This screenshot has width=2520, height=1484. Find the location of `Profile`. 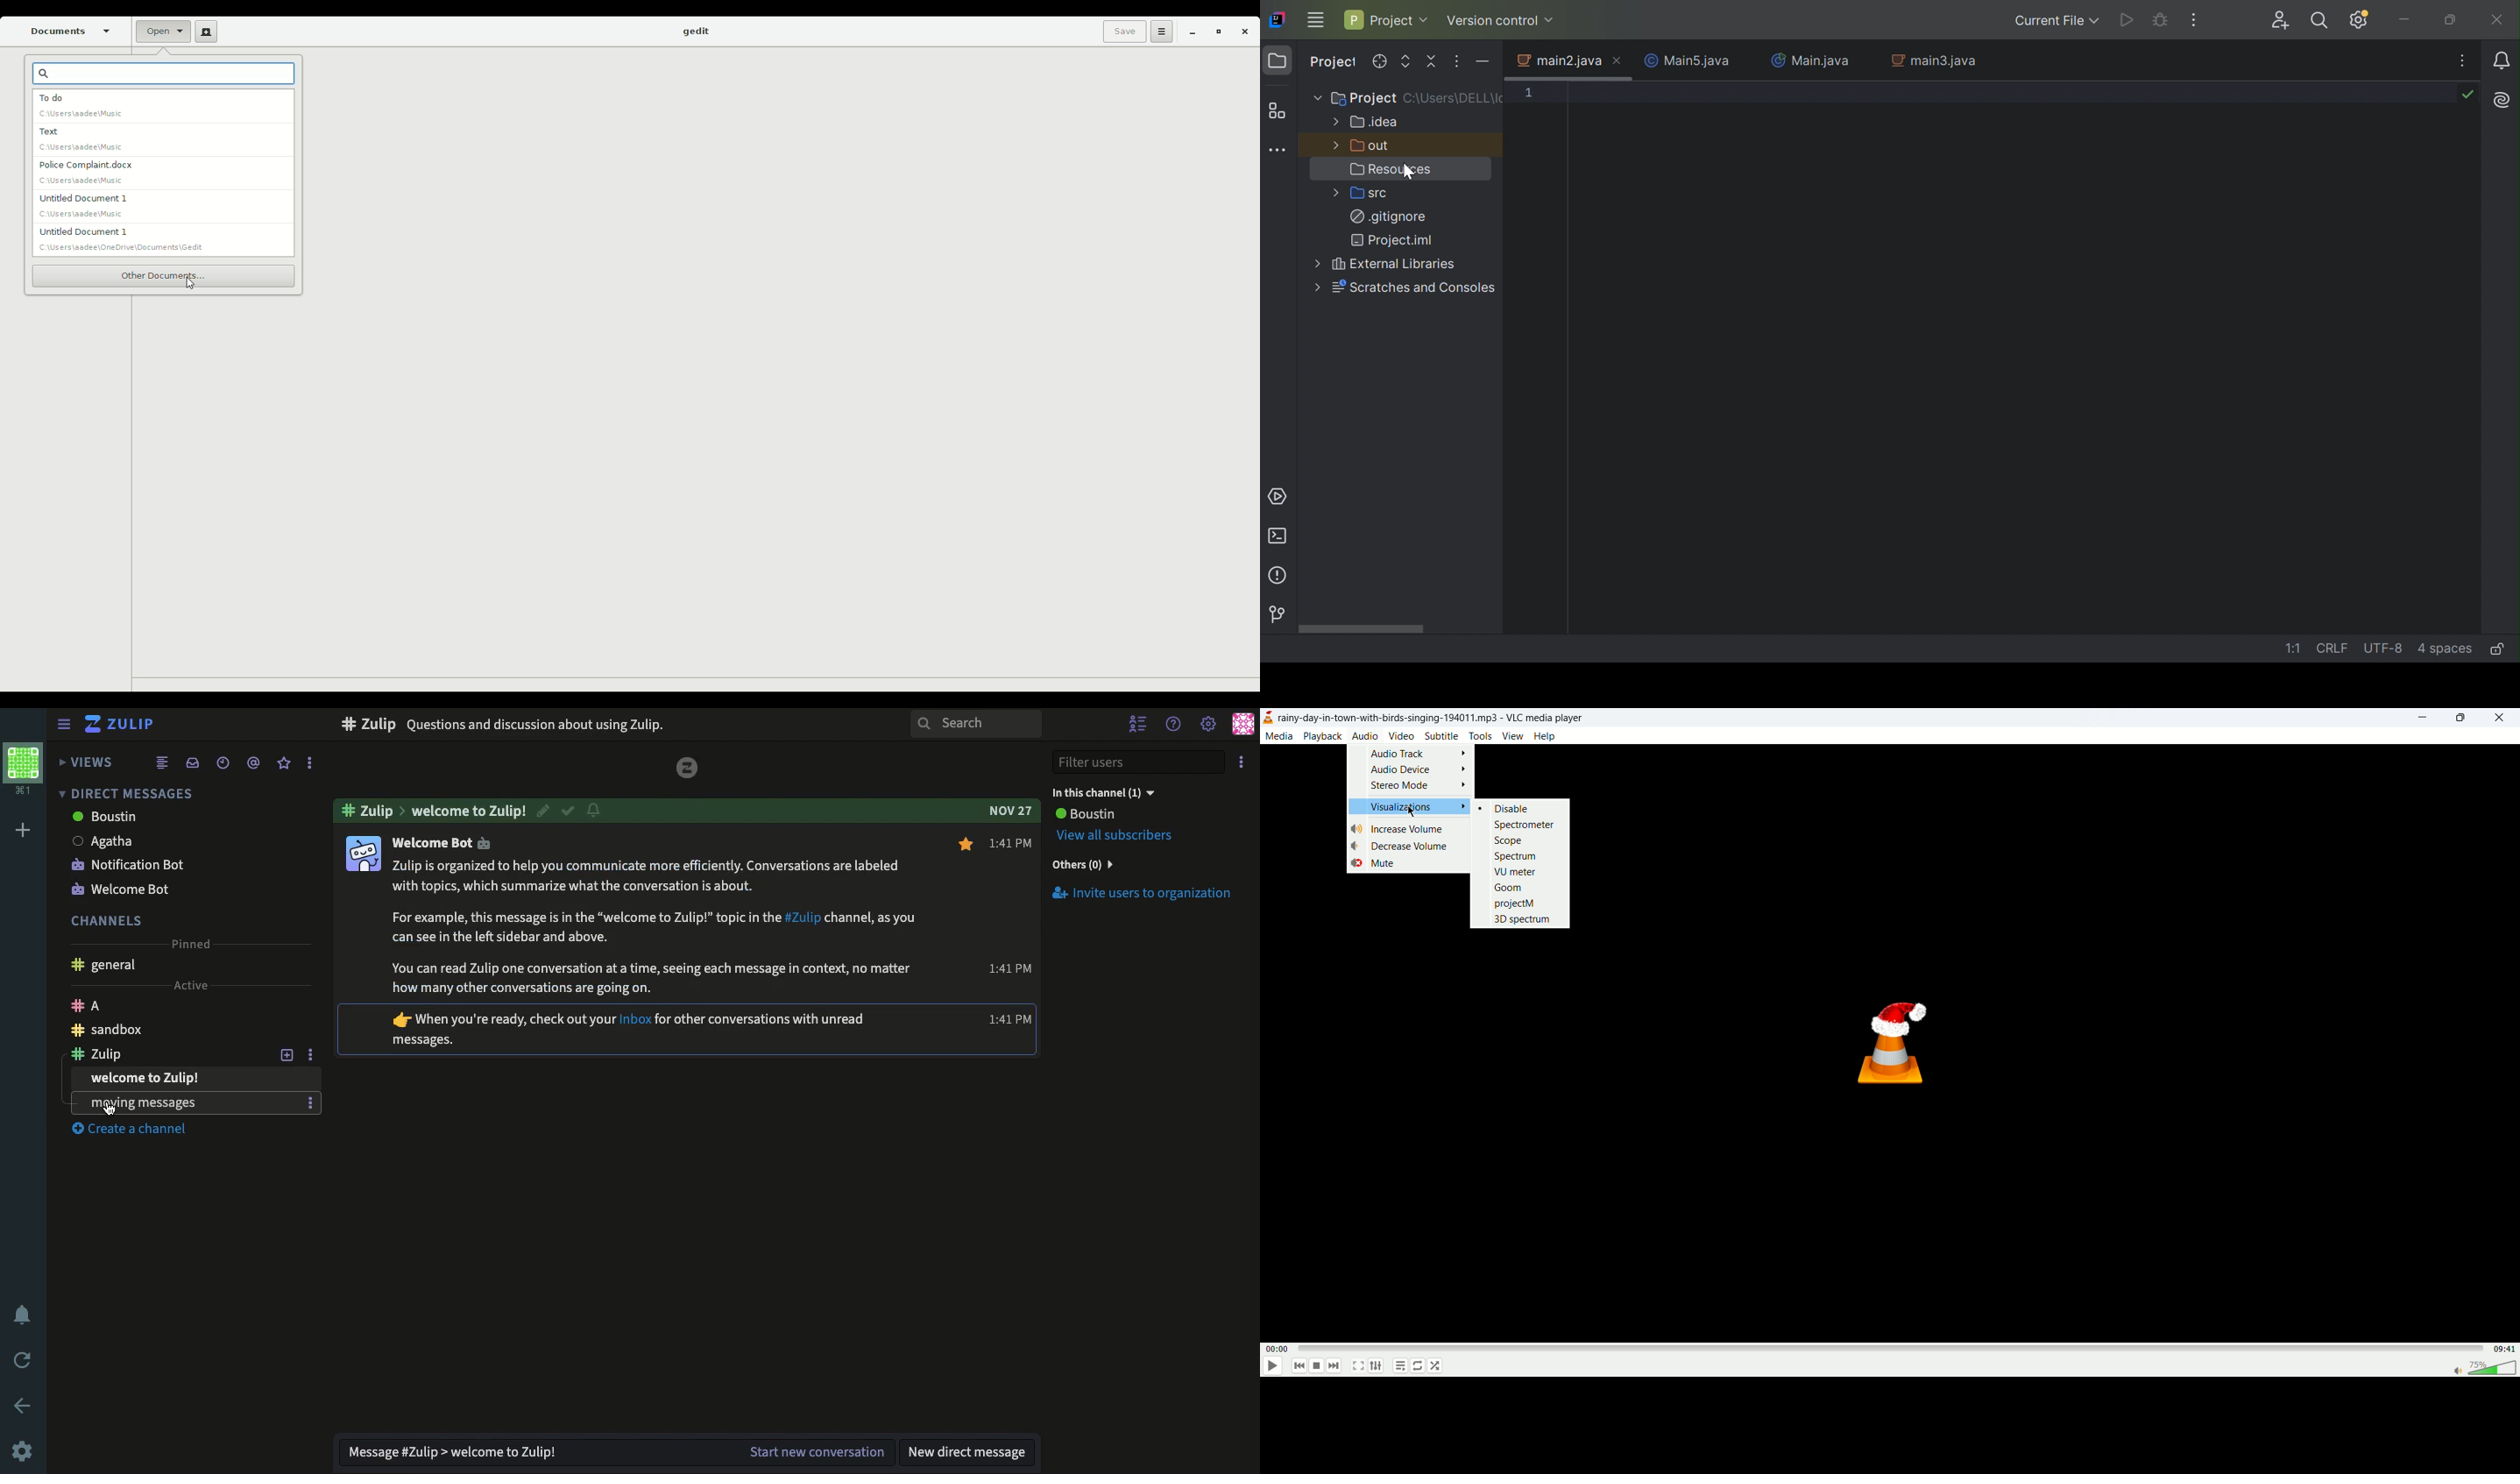

Profile is located at coordinates (22, 767).